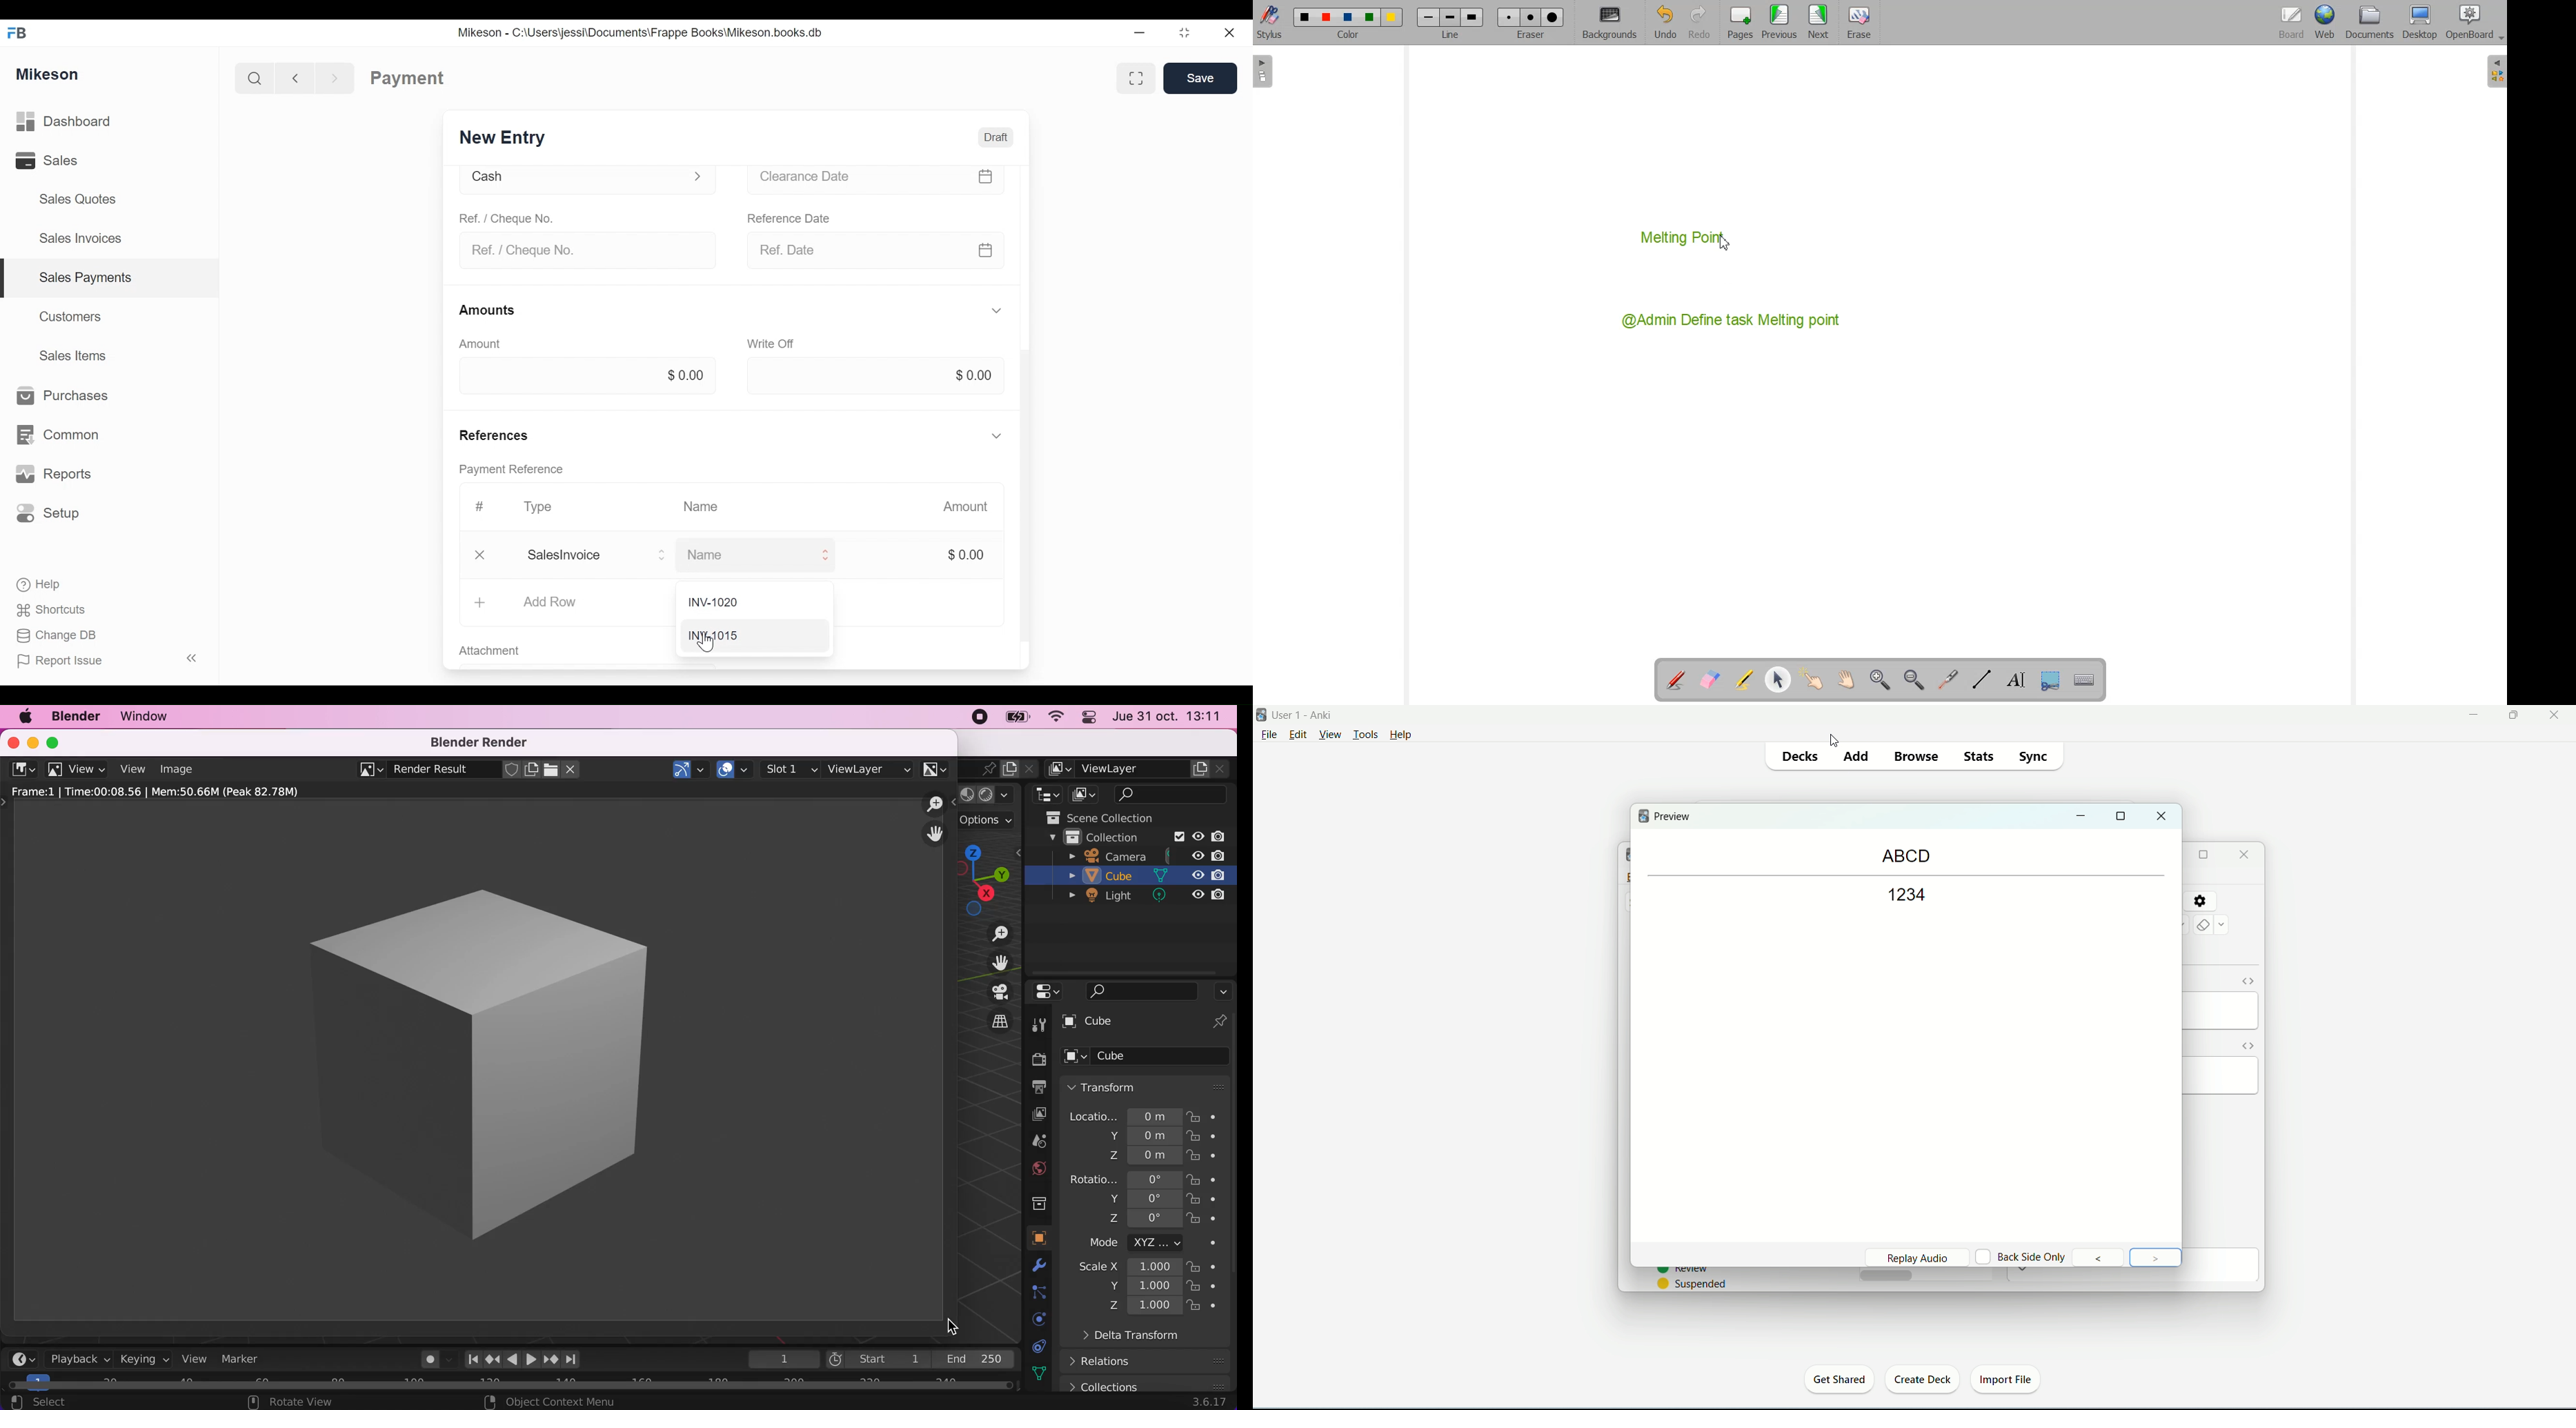 This screenshot has width=2576, height=1428. Describe the element at coordinates (642, 33) in the screenshot. I see `Mikeson - C:\Users\jessi\Documents\Frappe Books\Mikeson.books.db` at that location.